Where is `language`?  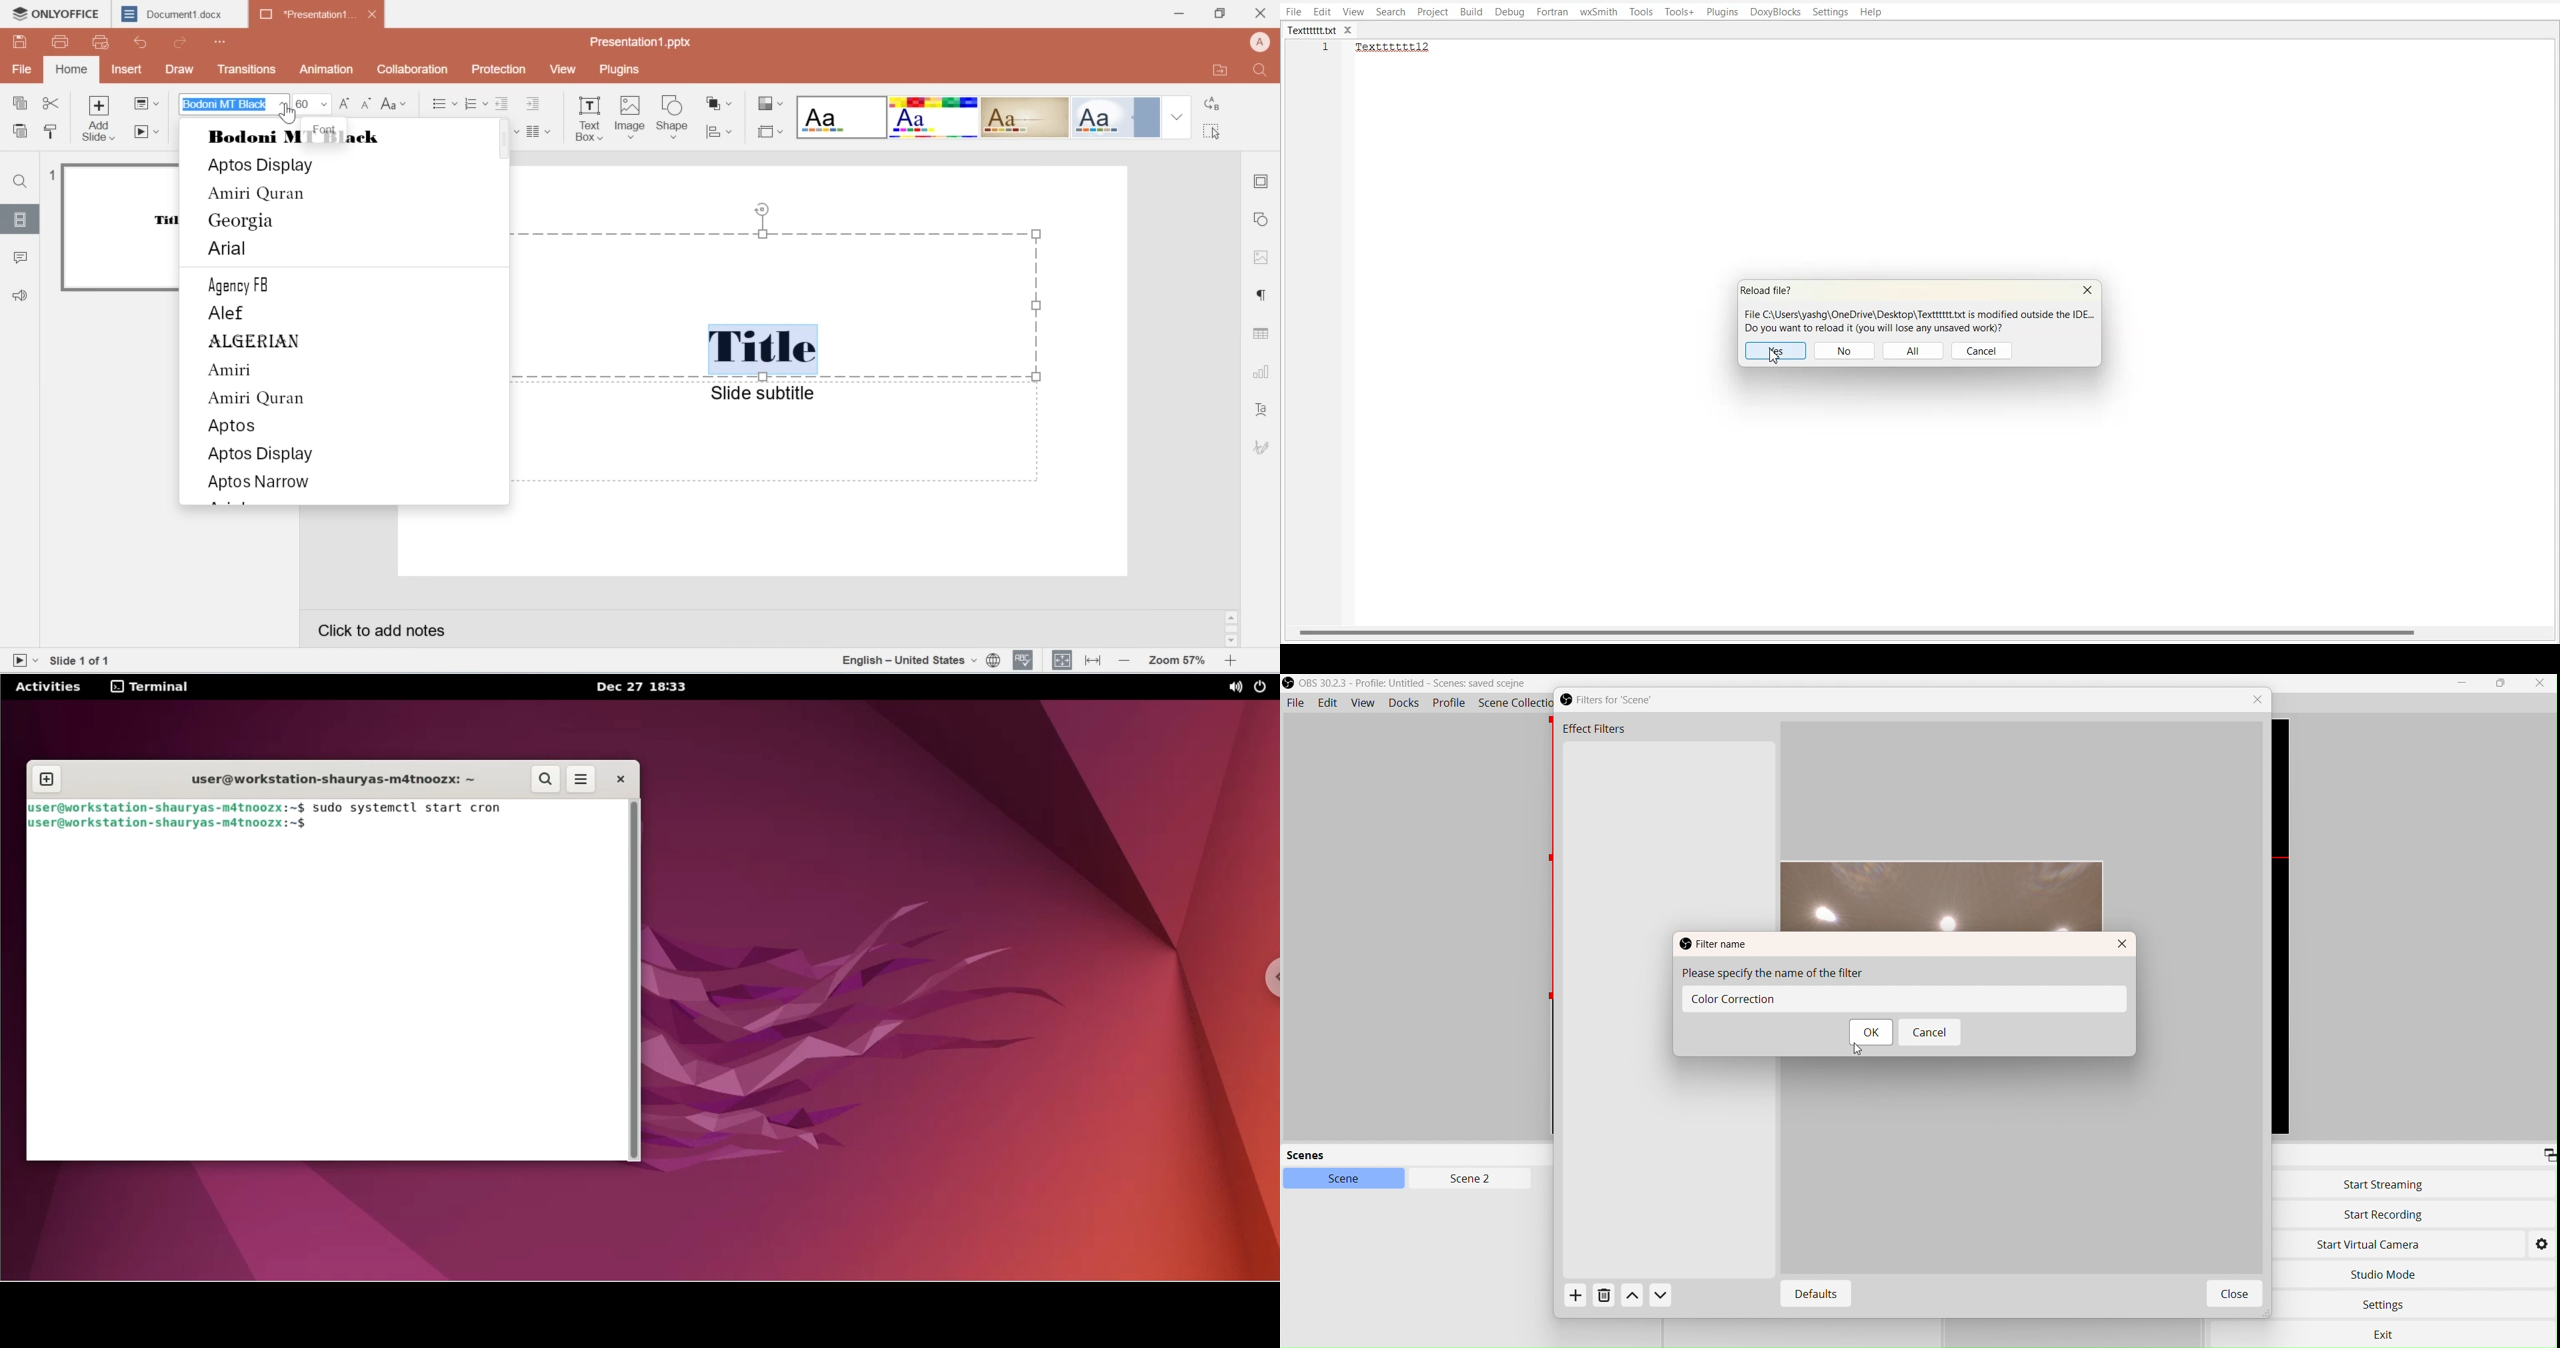 language is located at coordinates (922, 661).